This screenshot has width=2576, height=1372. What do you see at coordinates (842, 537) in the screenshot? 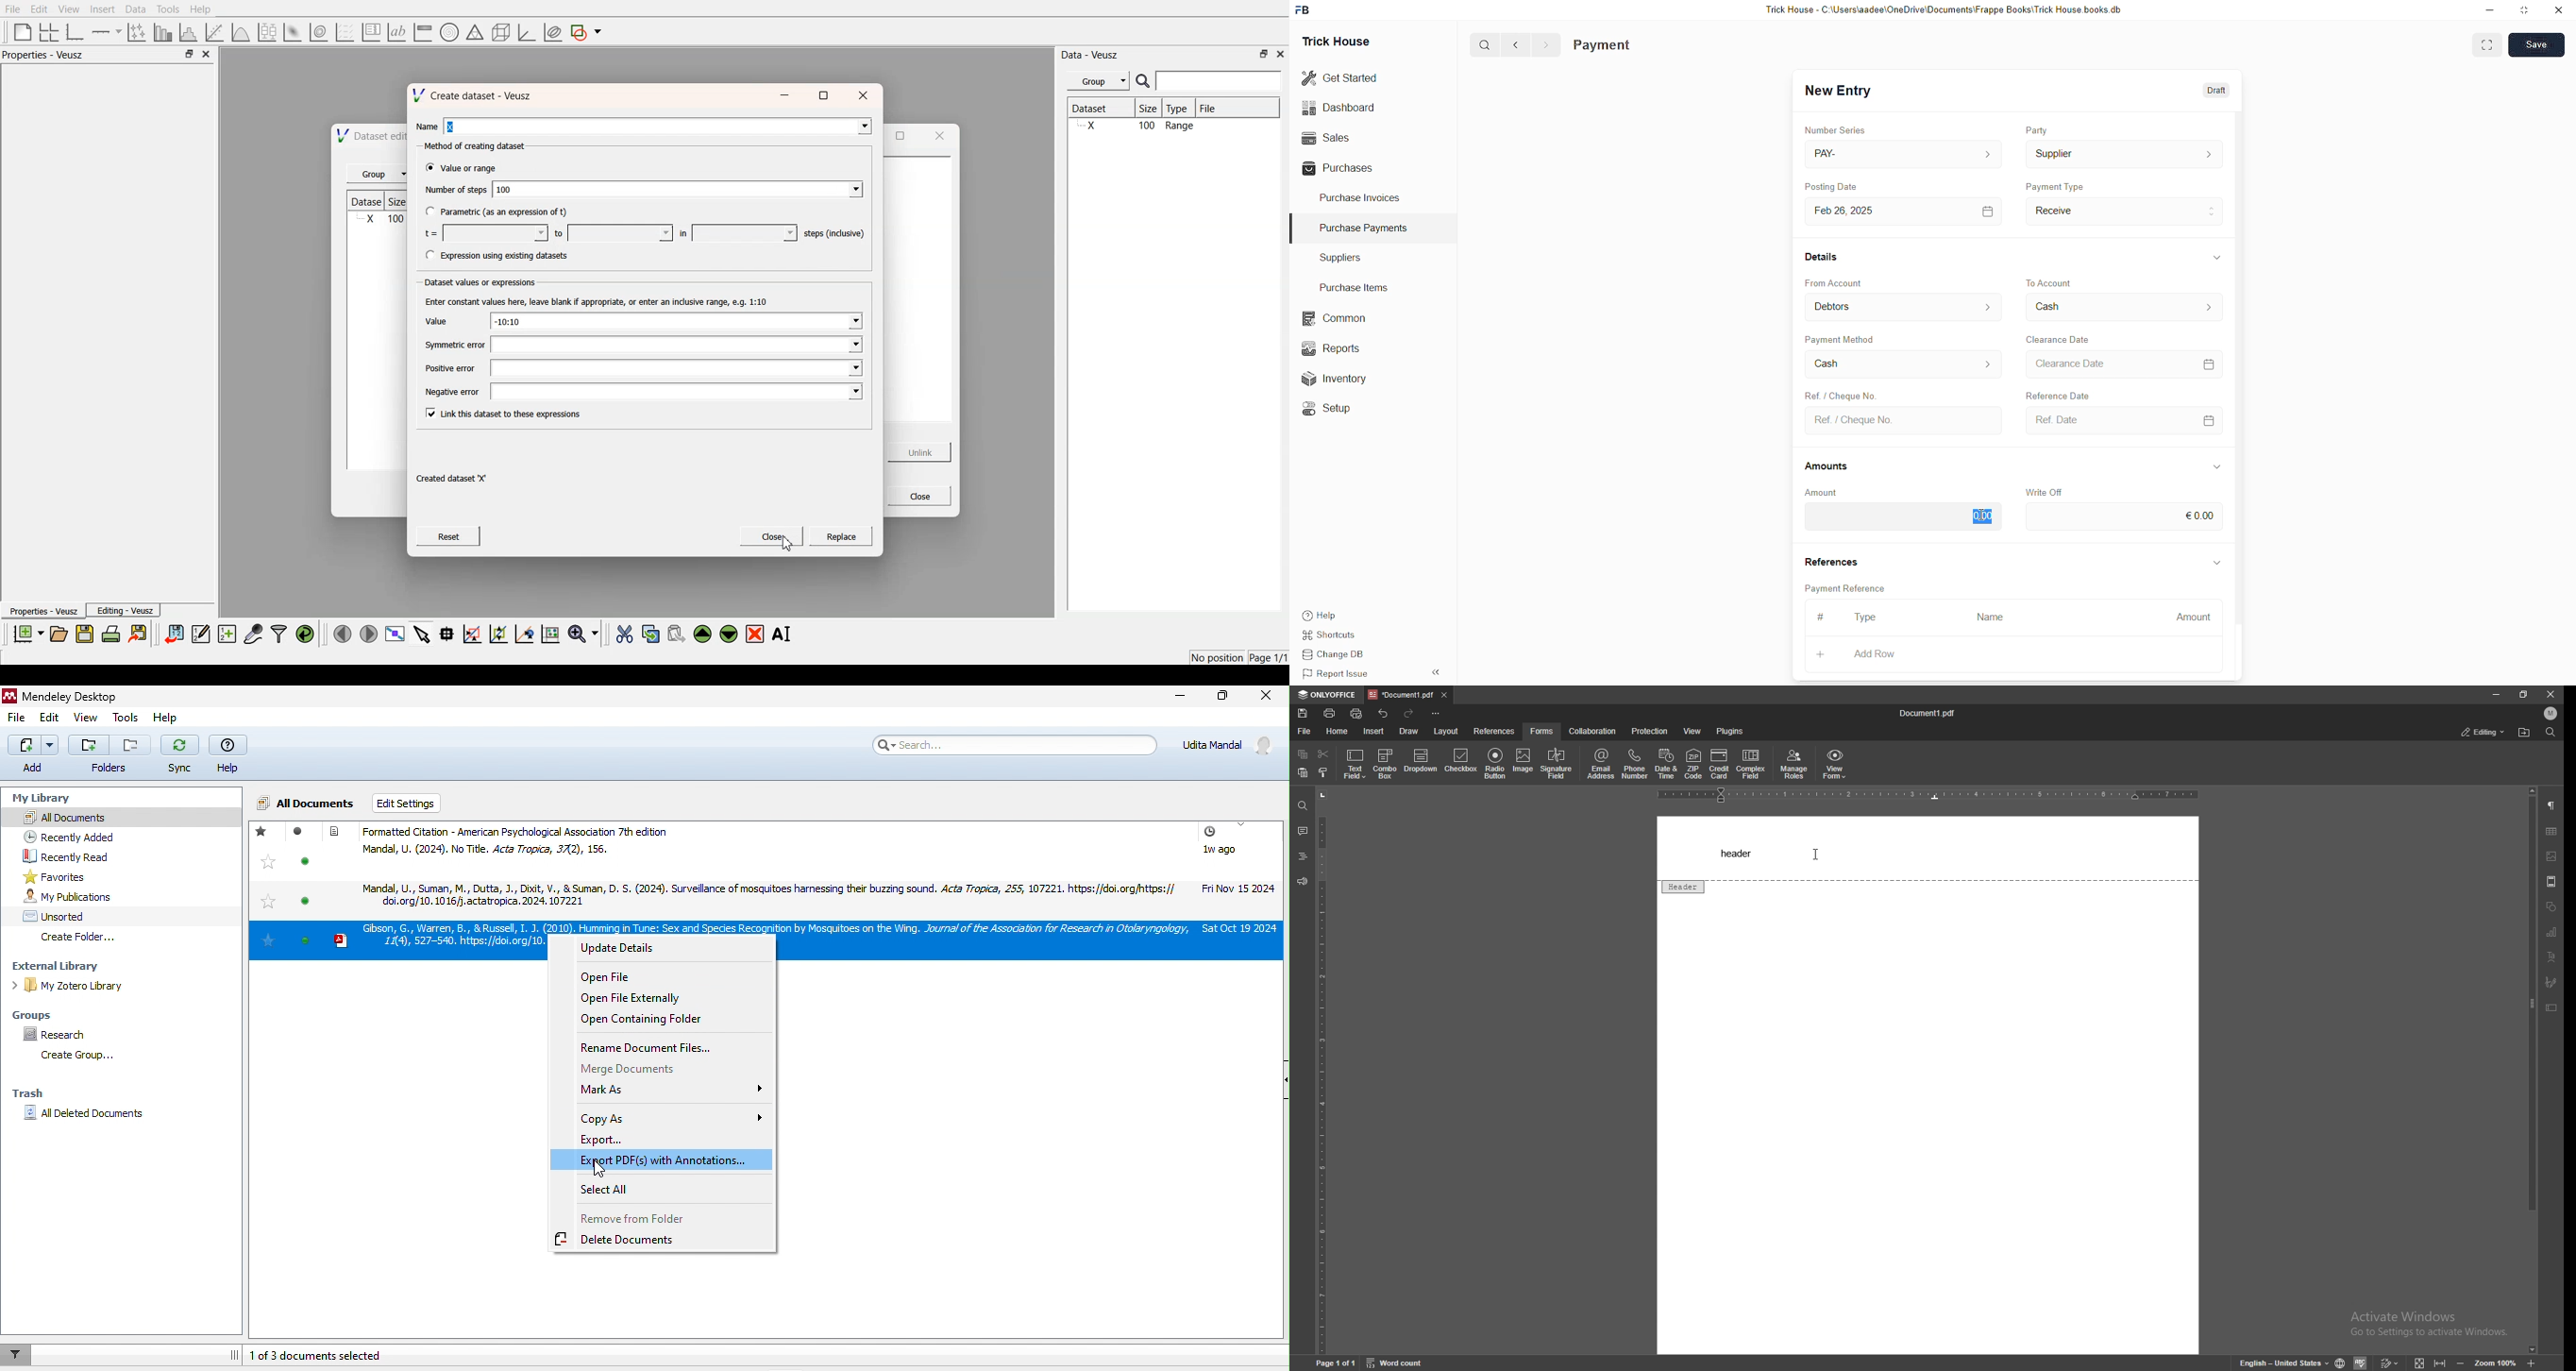
I see `Create` at bounding box center [842, 537].